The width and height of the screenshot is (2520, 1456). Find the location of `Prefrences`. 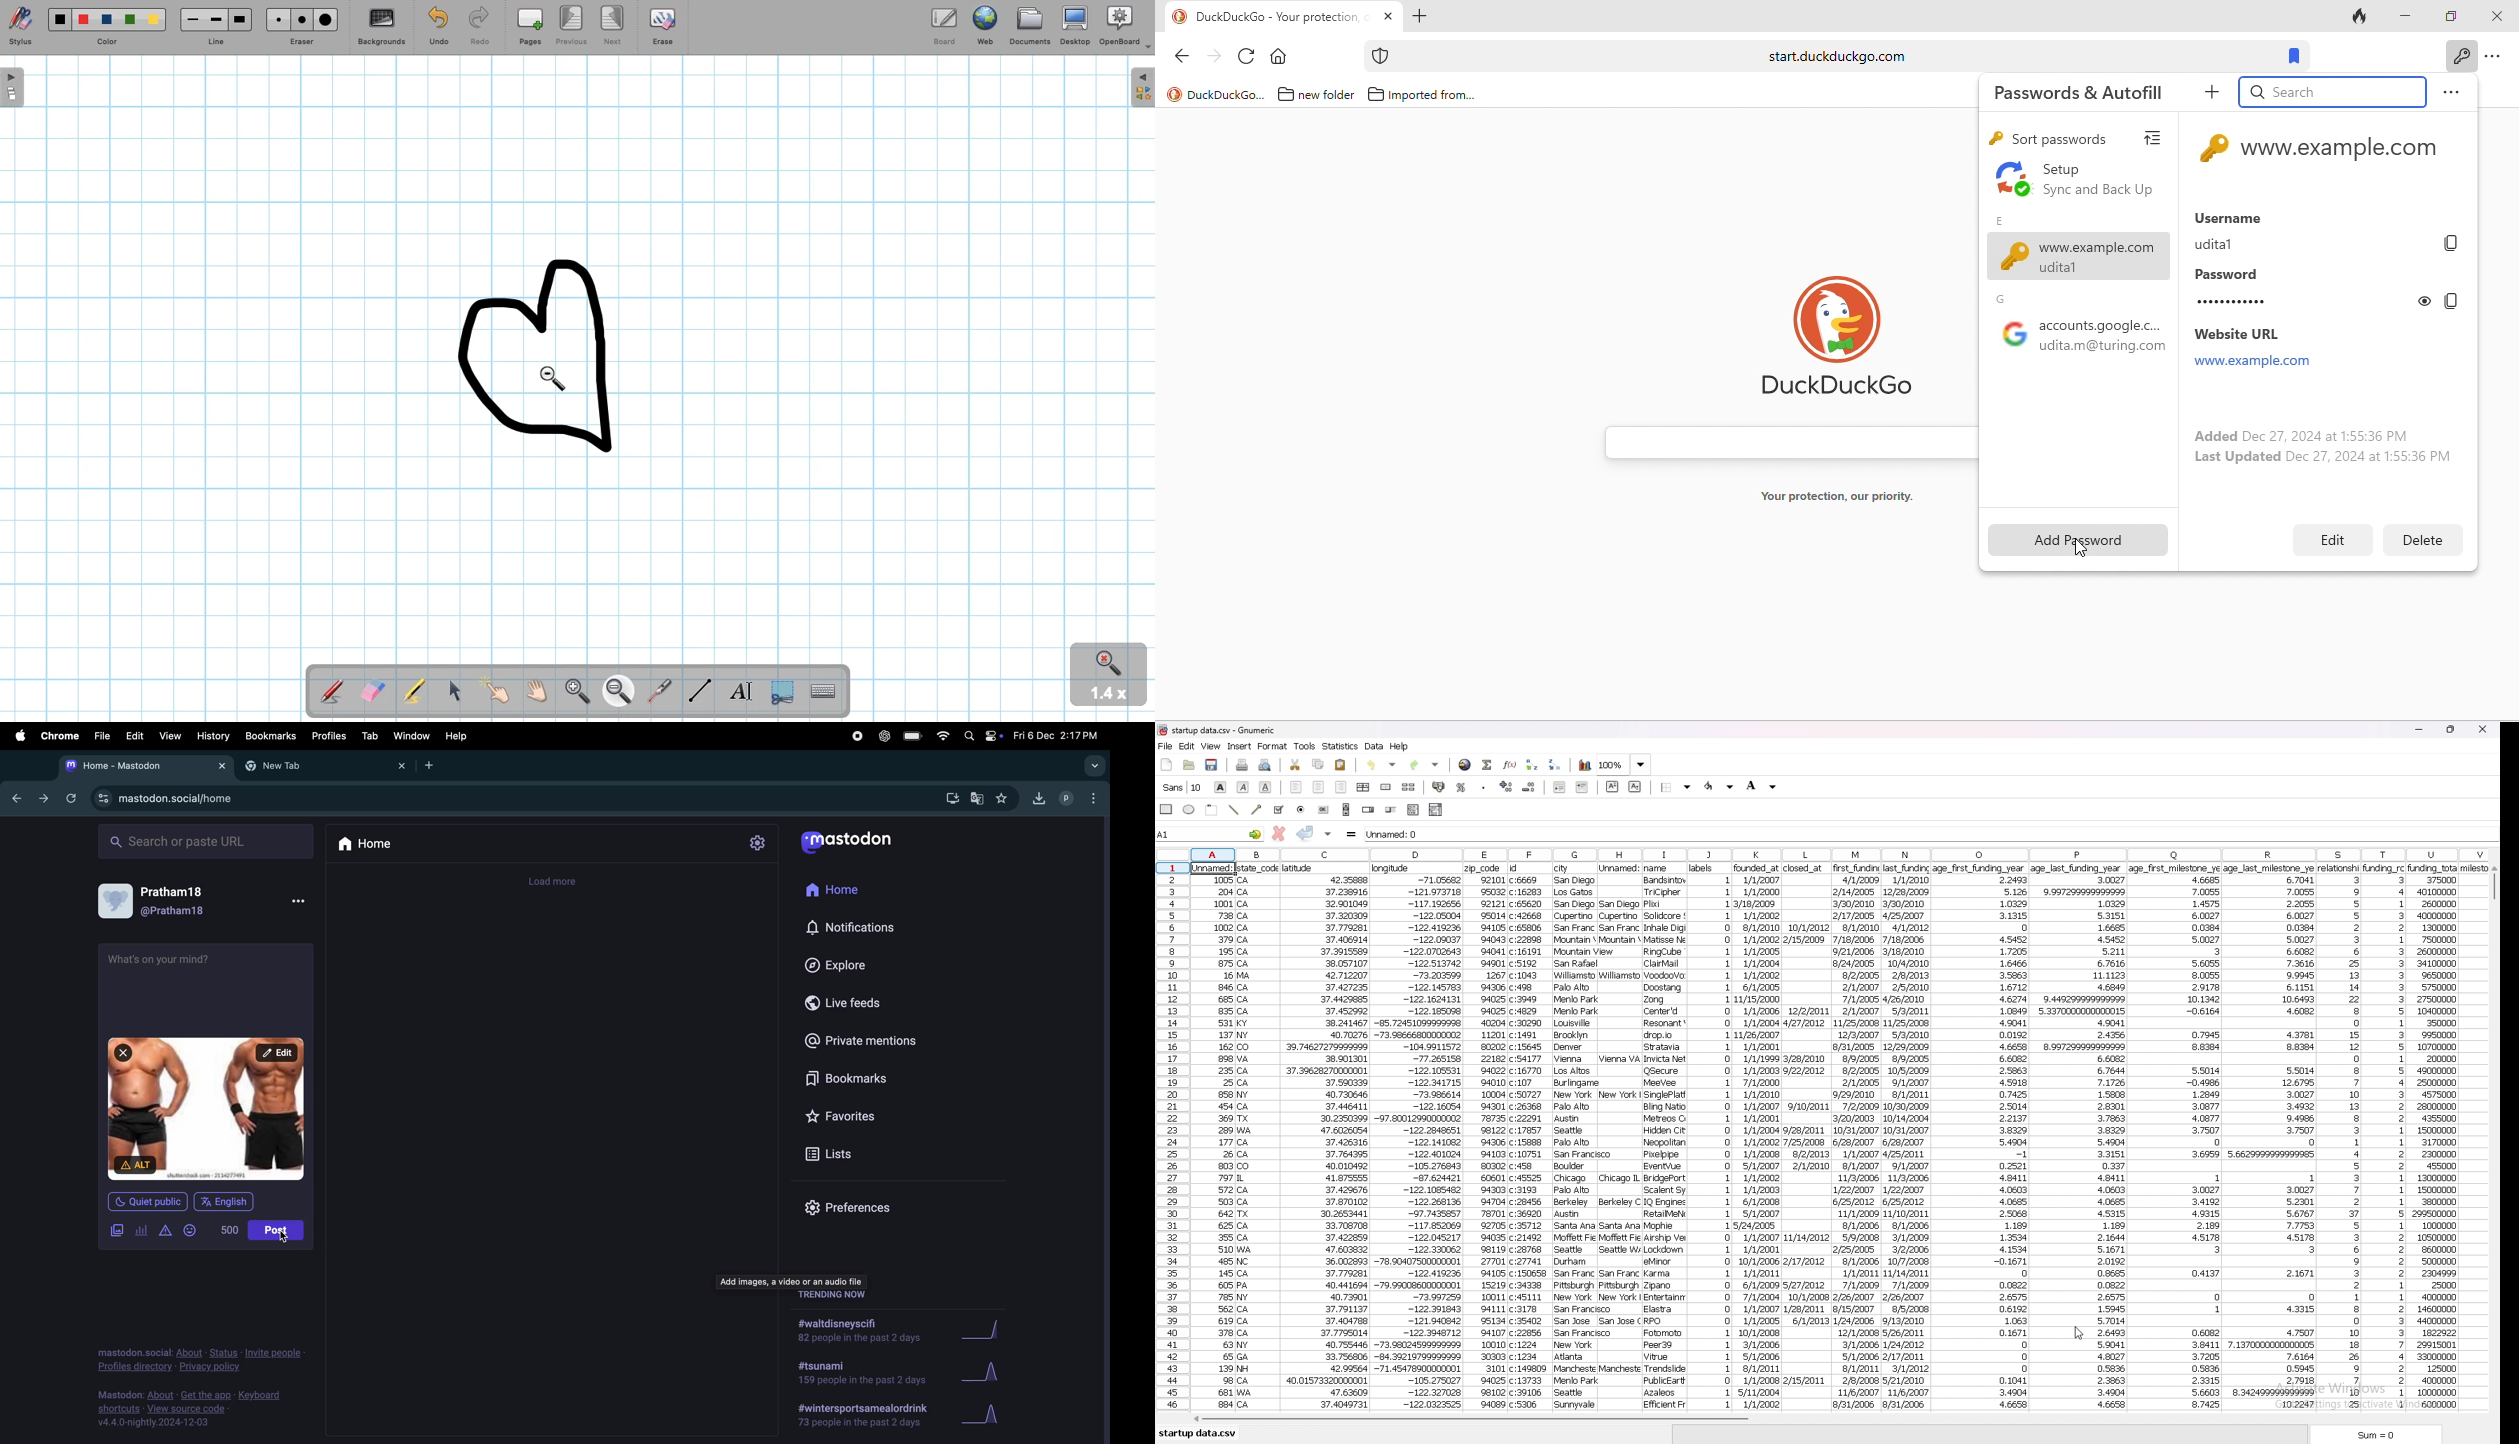

Prefrences is located at coordinates (850, 1206).